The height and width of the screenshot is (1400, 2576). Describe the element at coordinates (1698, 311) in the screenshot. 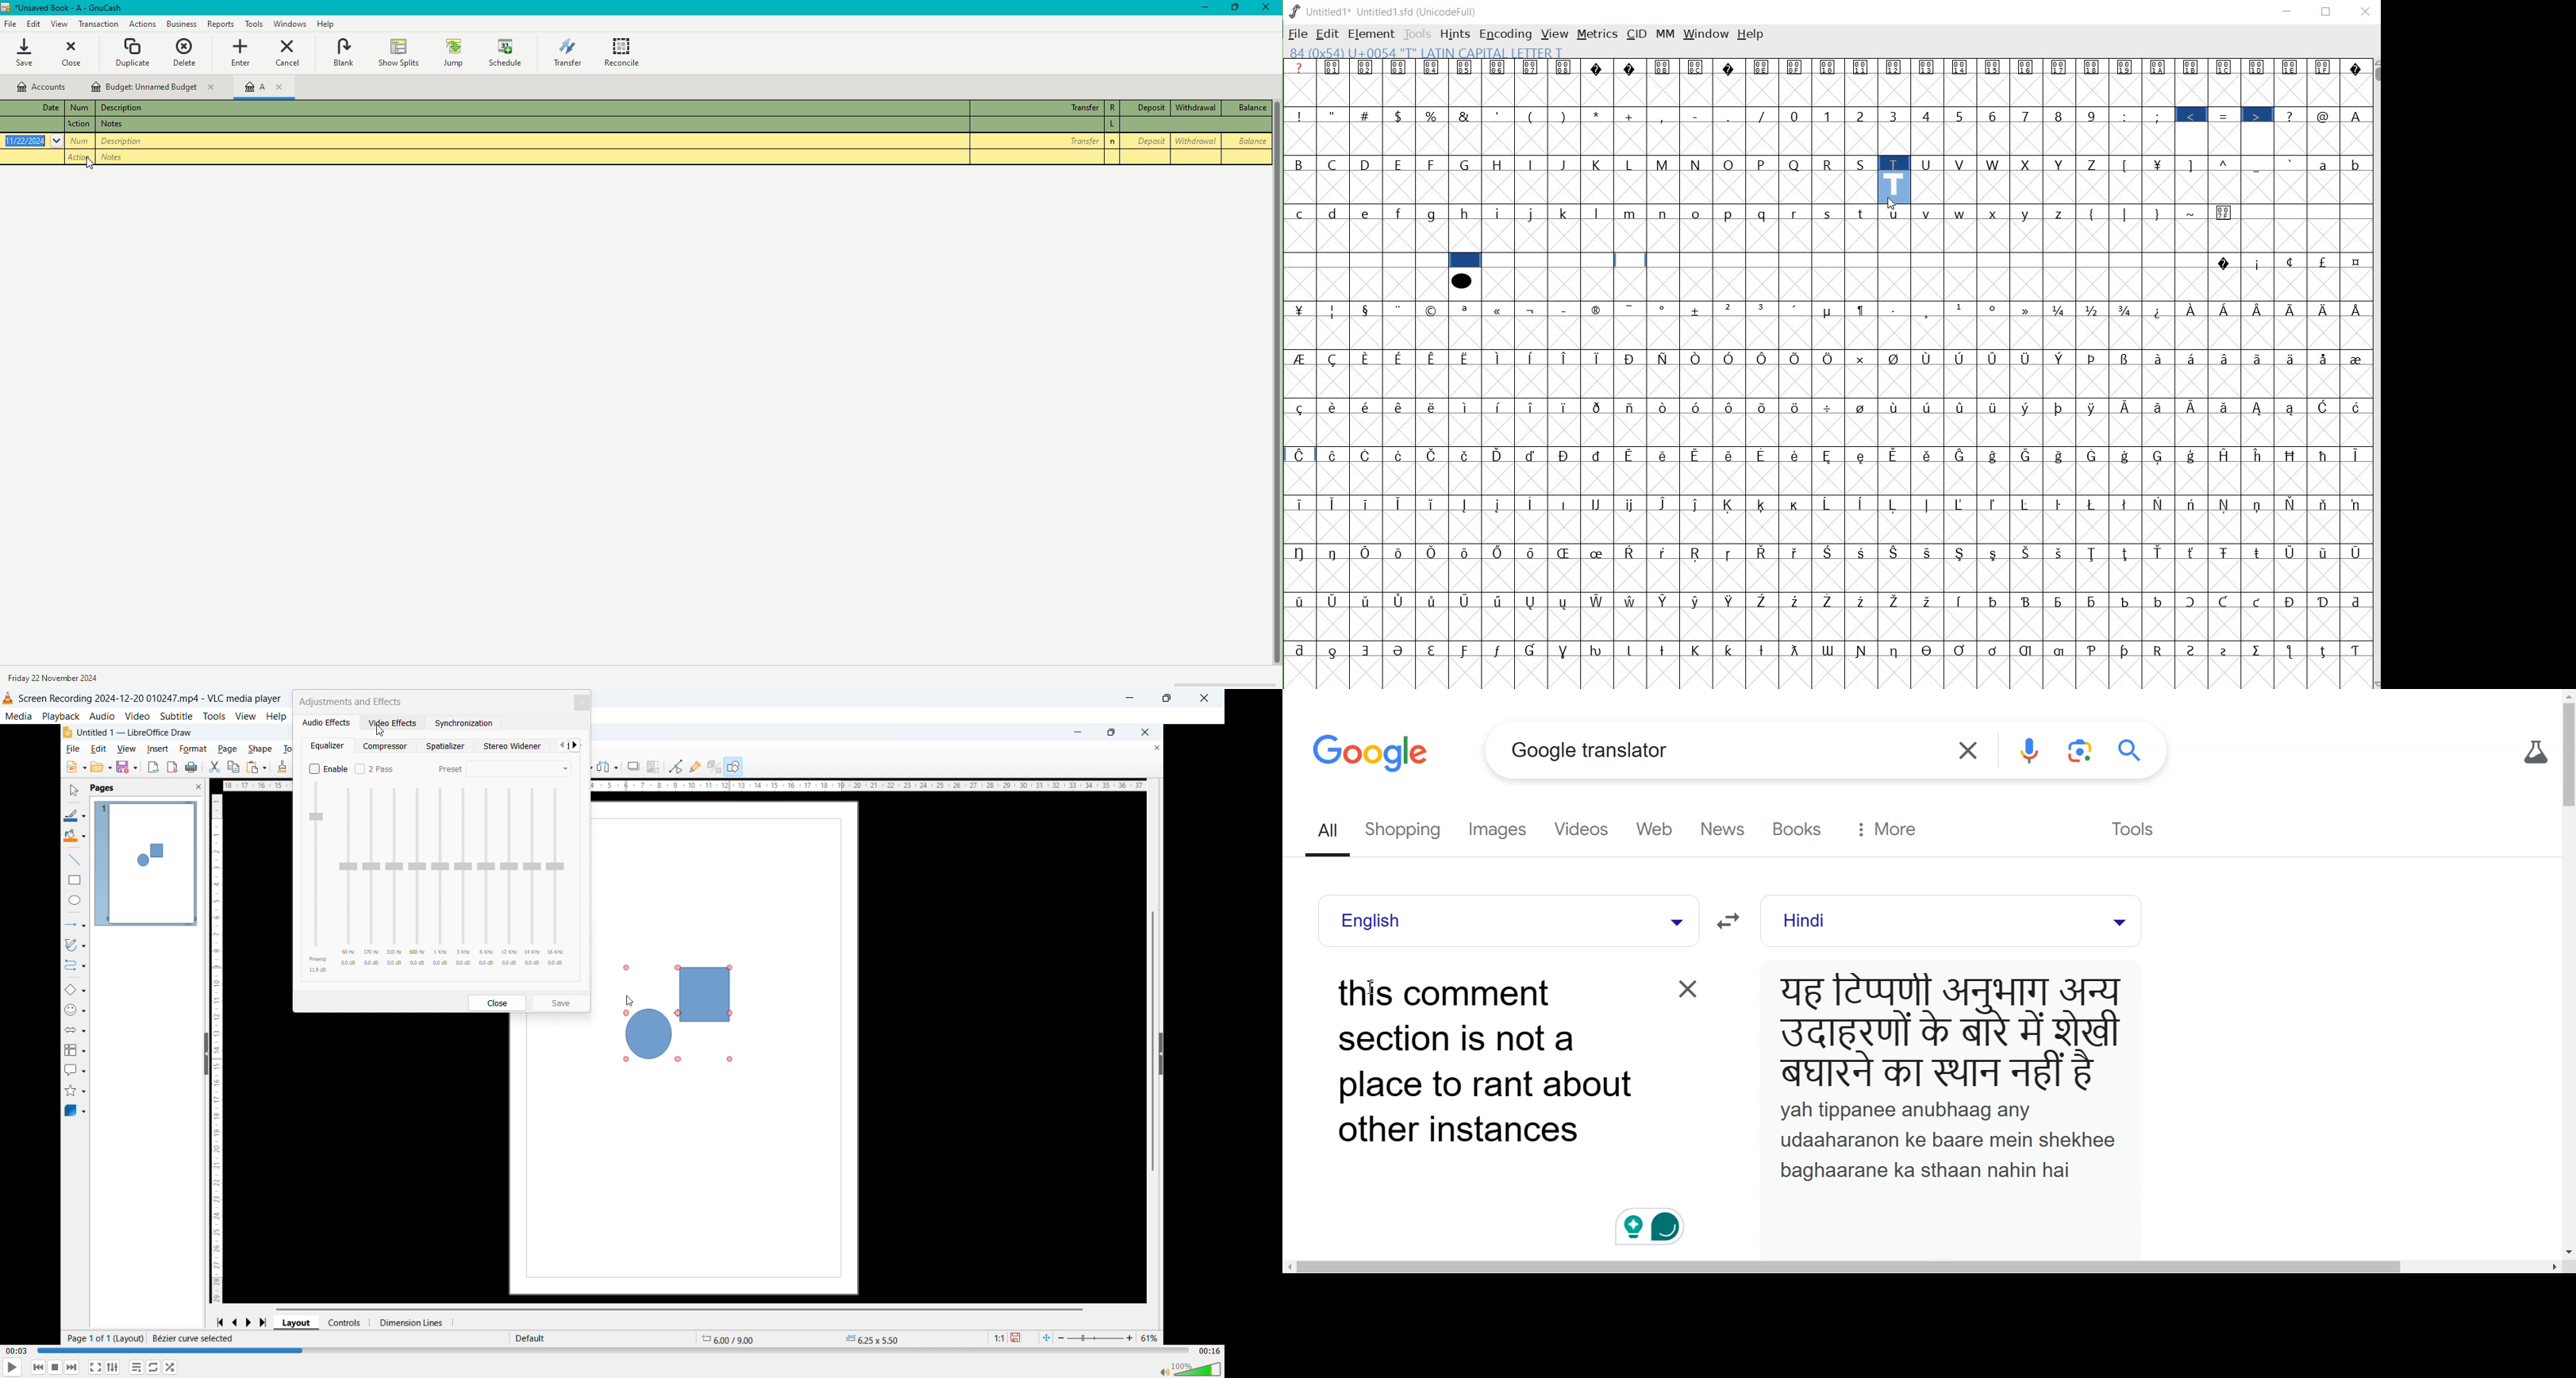

I see `Symbol` at that location.